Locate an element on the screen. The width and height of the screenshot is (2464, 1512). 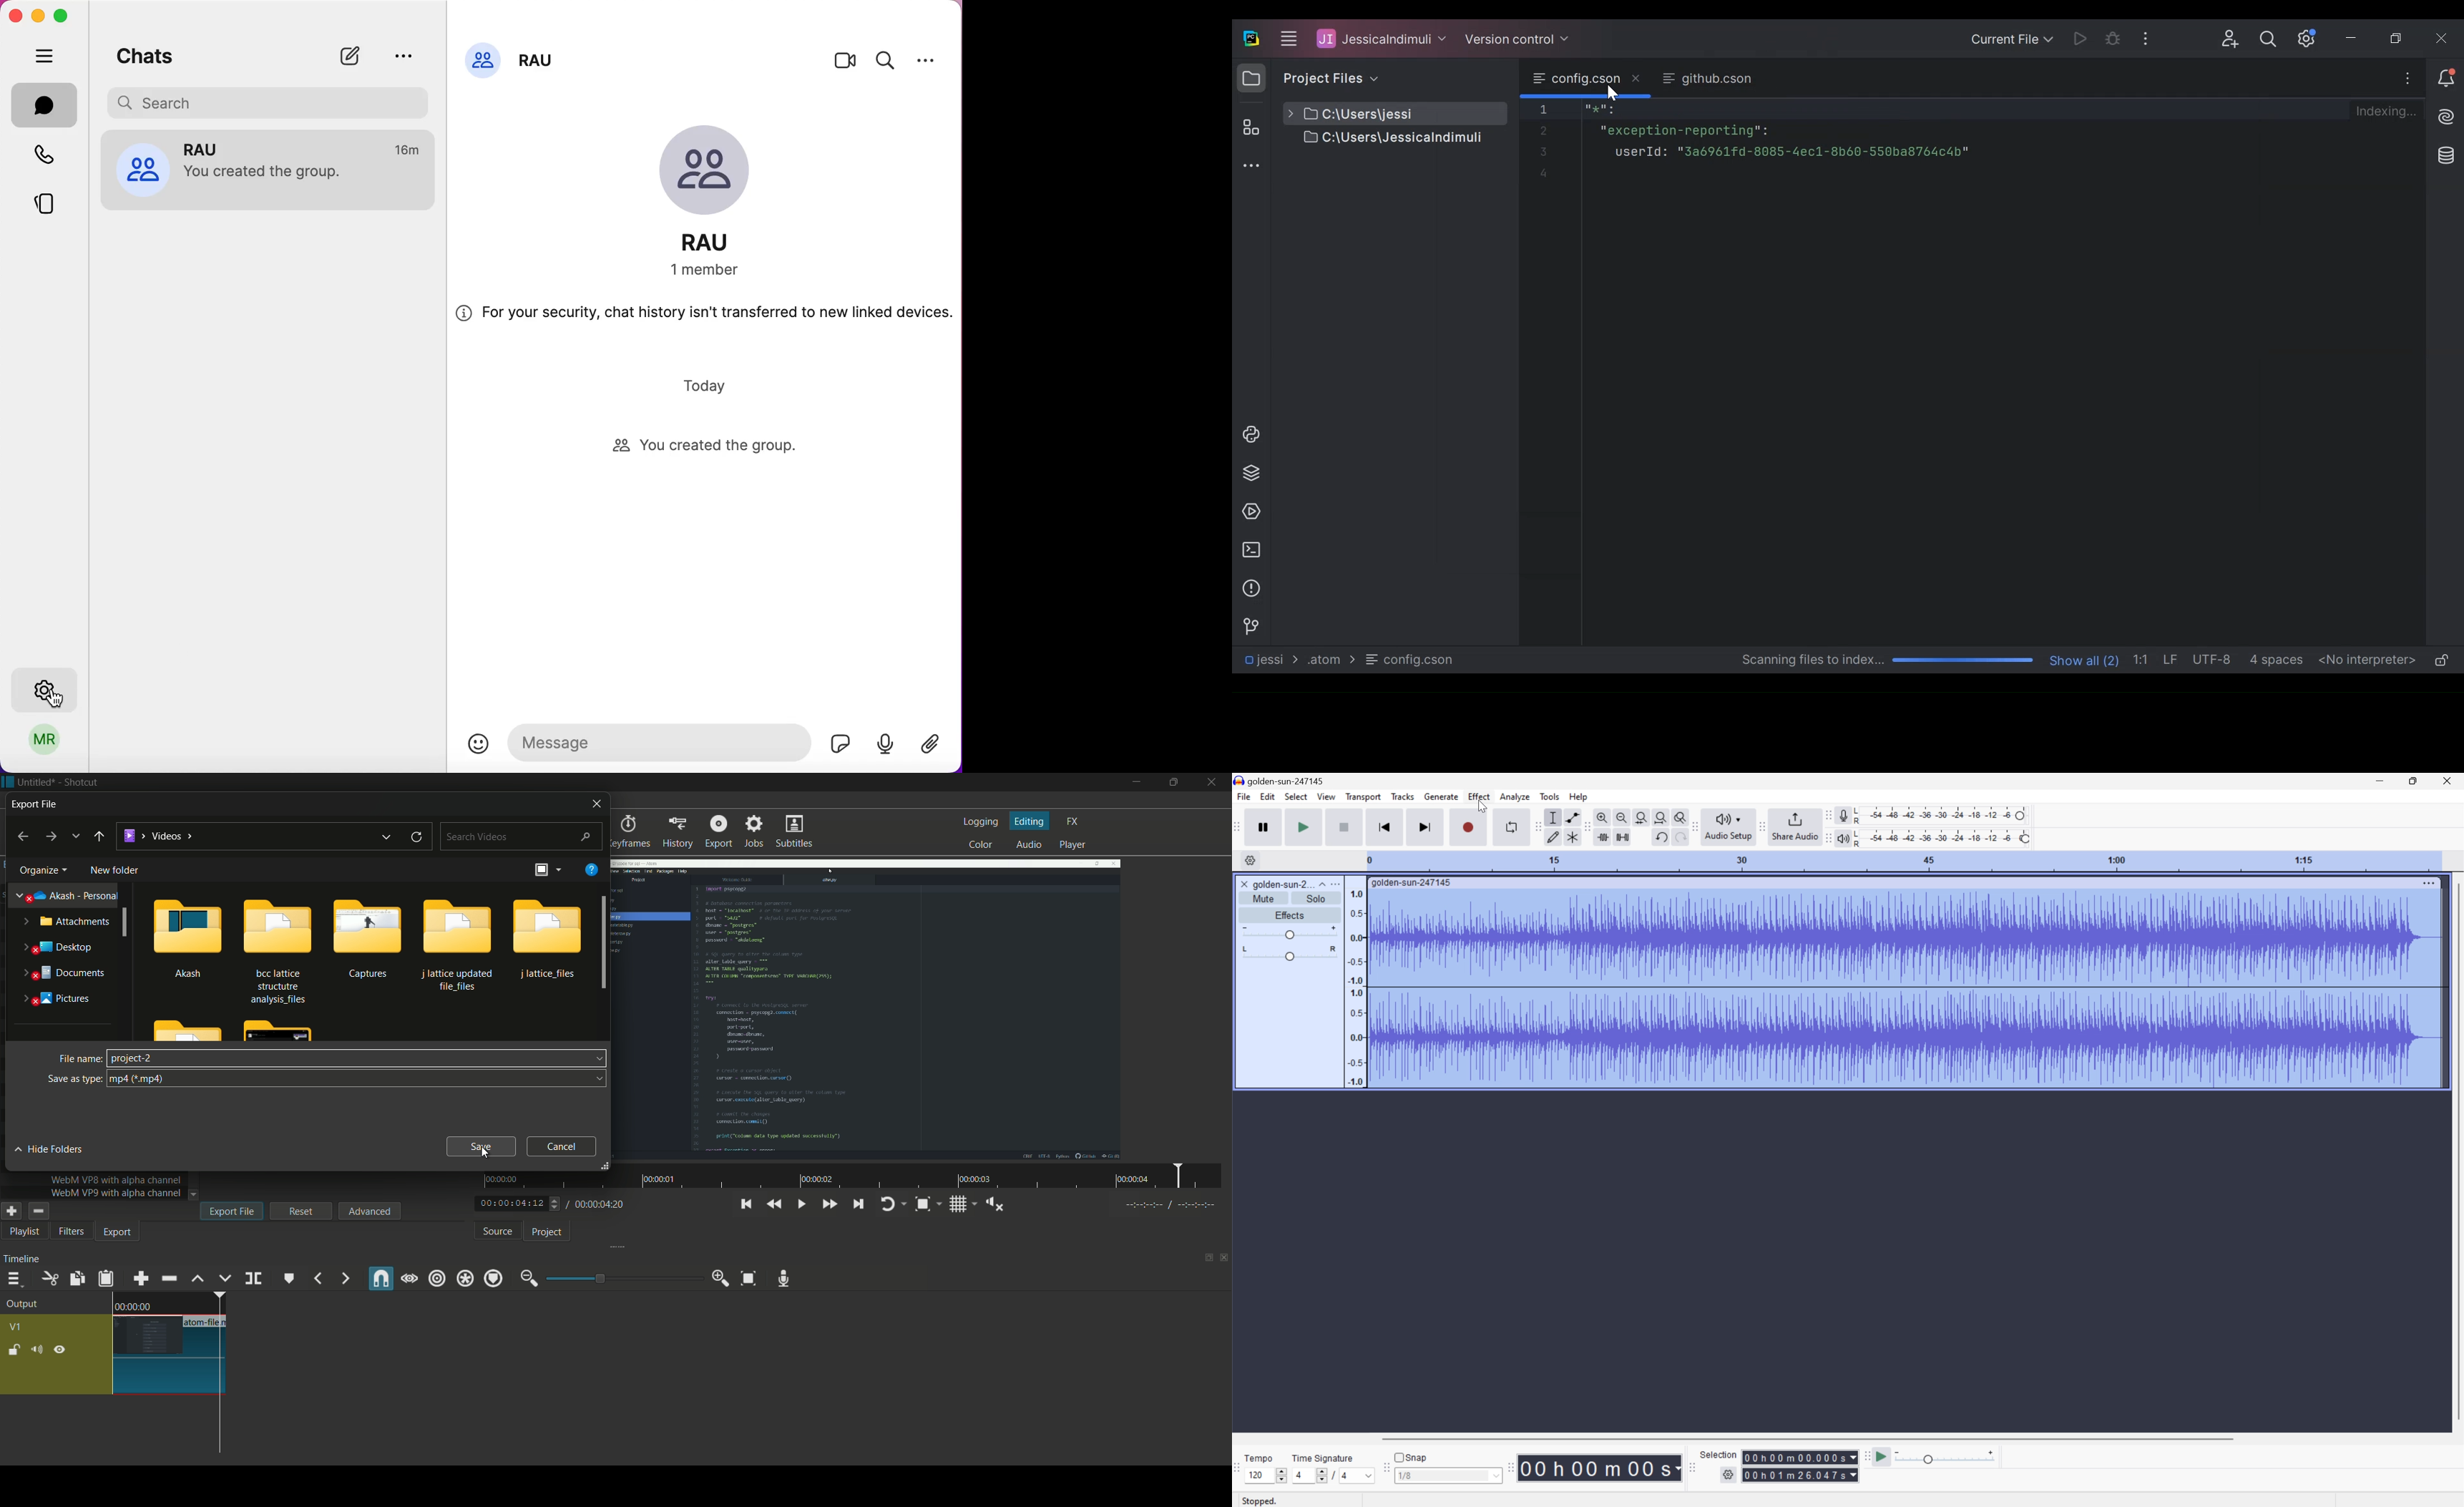
webm vp8 with alpha channel is located at coordinates (116, 1180).